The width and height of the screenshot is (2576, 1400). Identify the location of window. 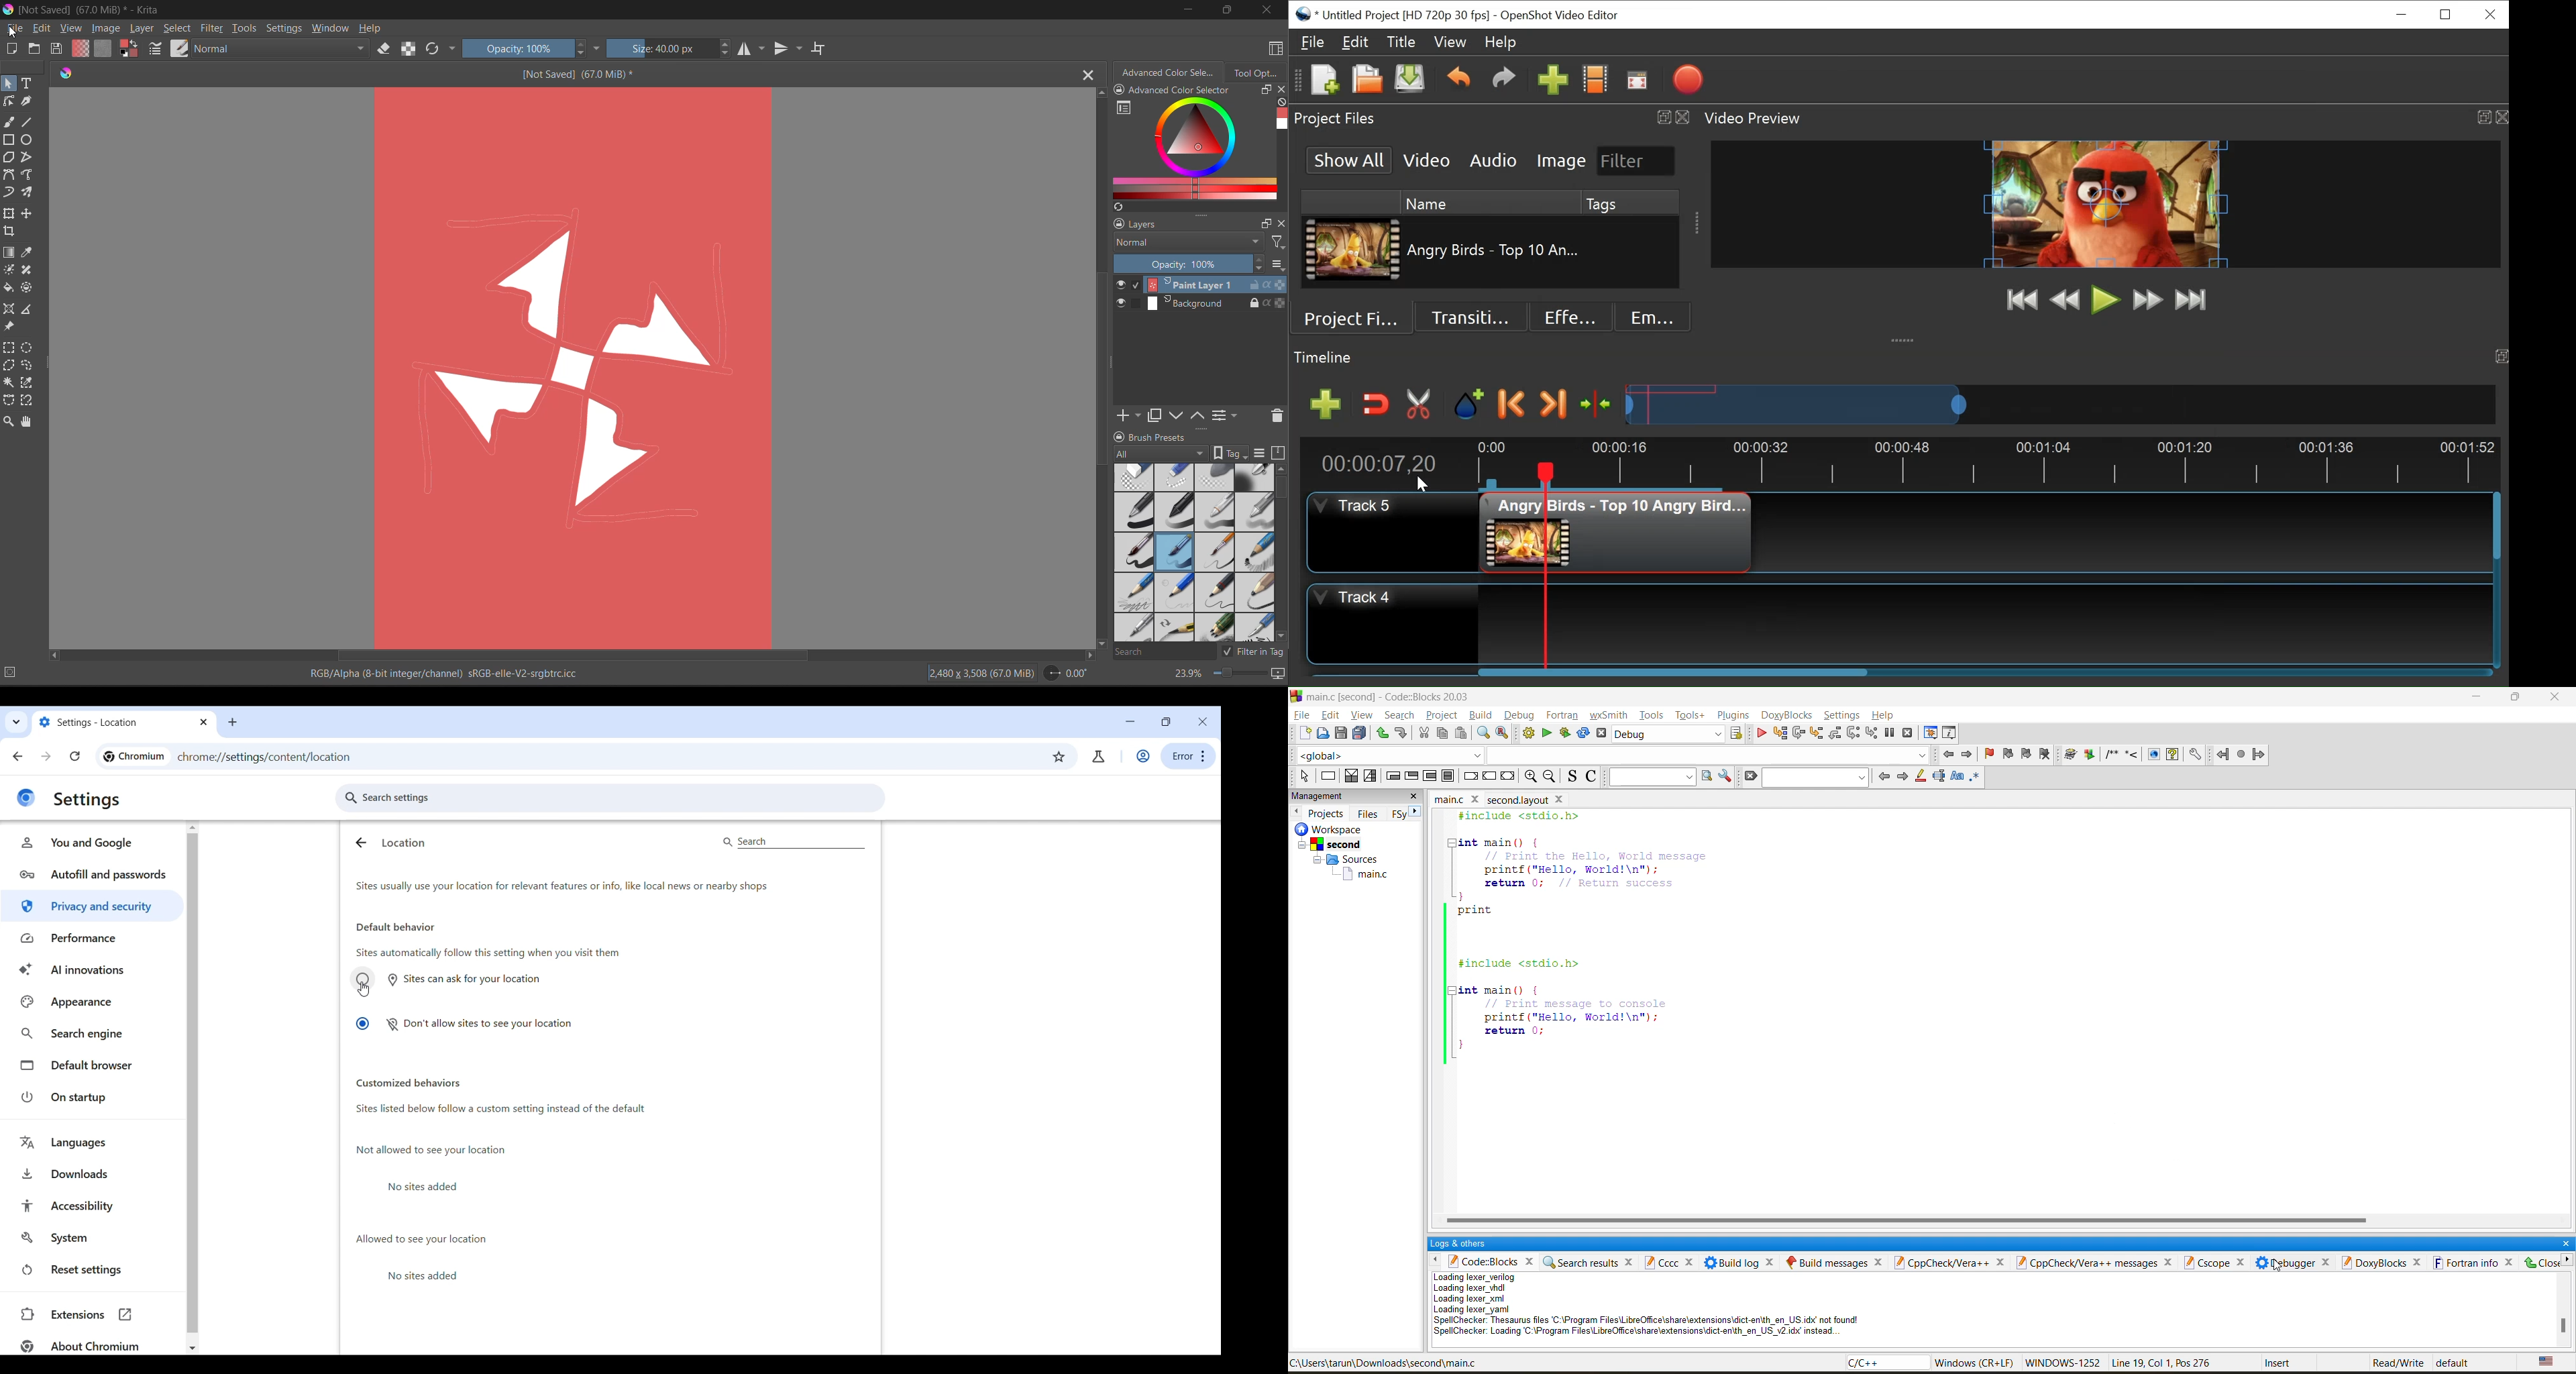
(332, 29).